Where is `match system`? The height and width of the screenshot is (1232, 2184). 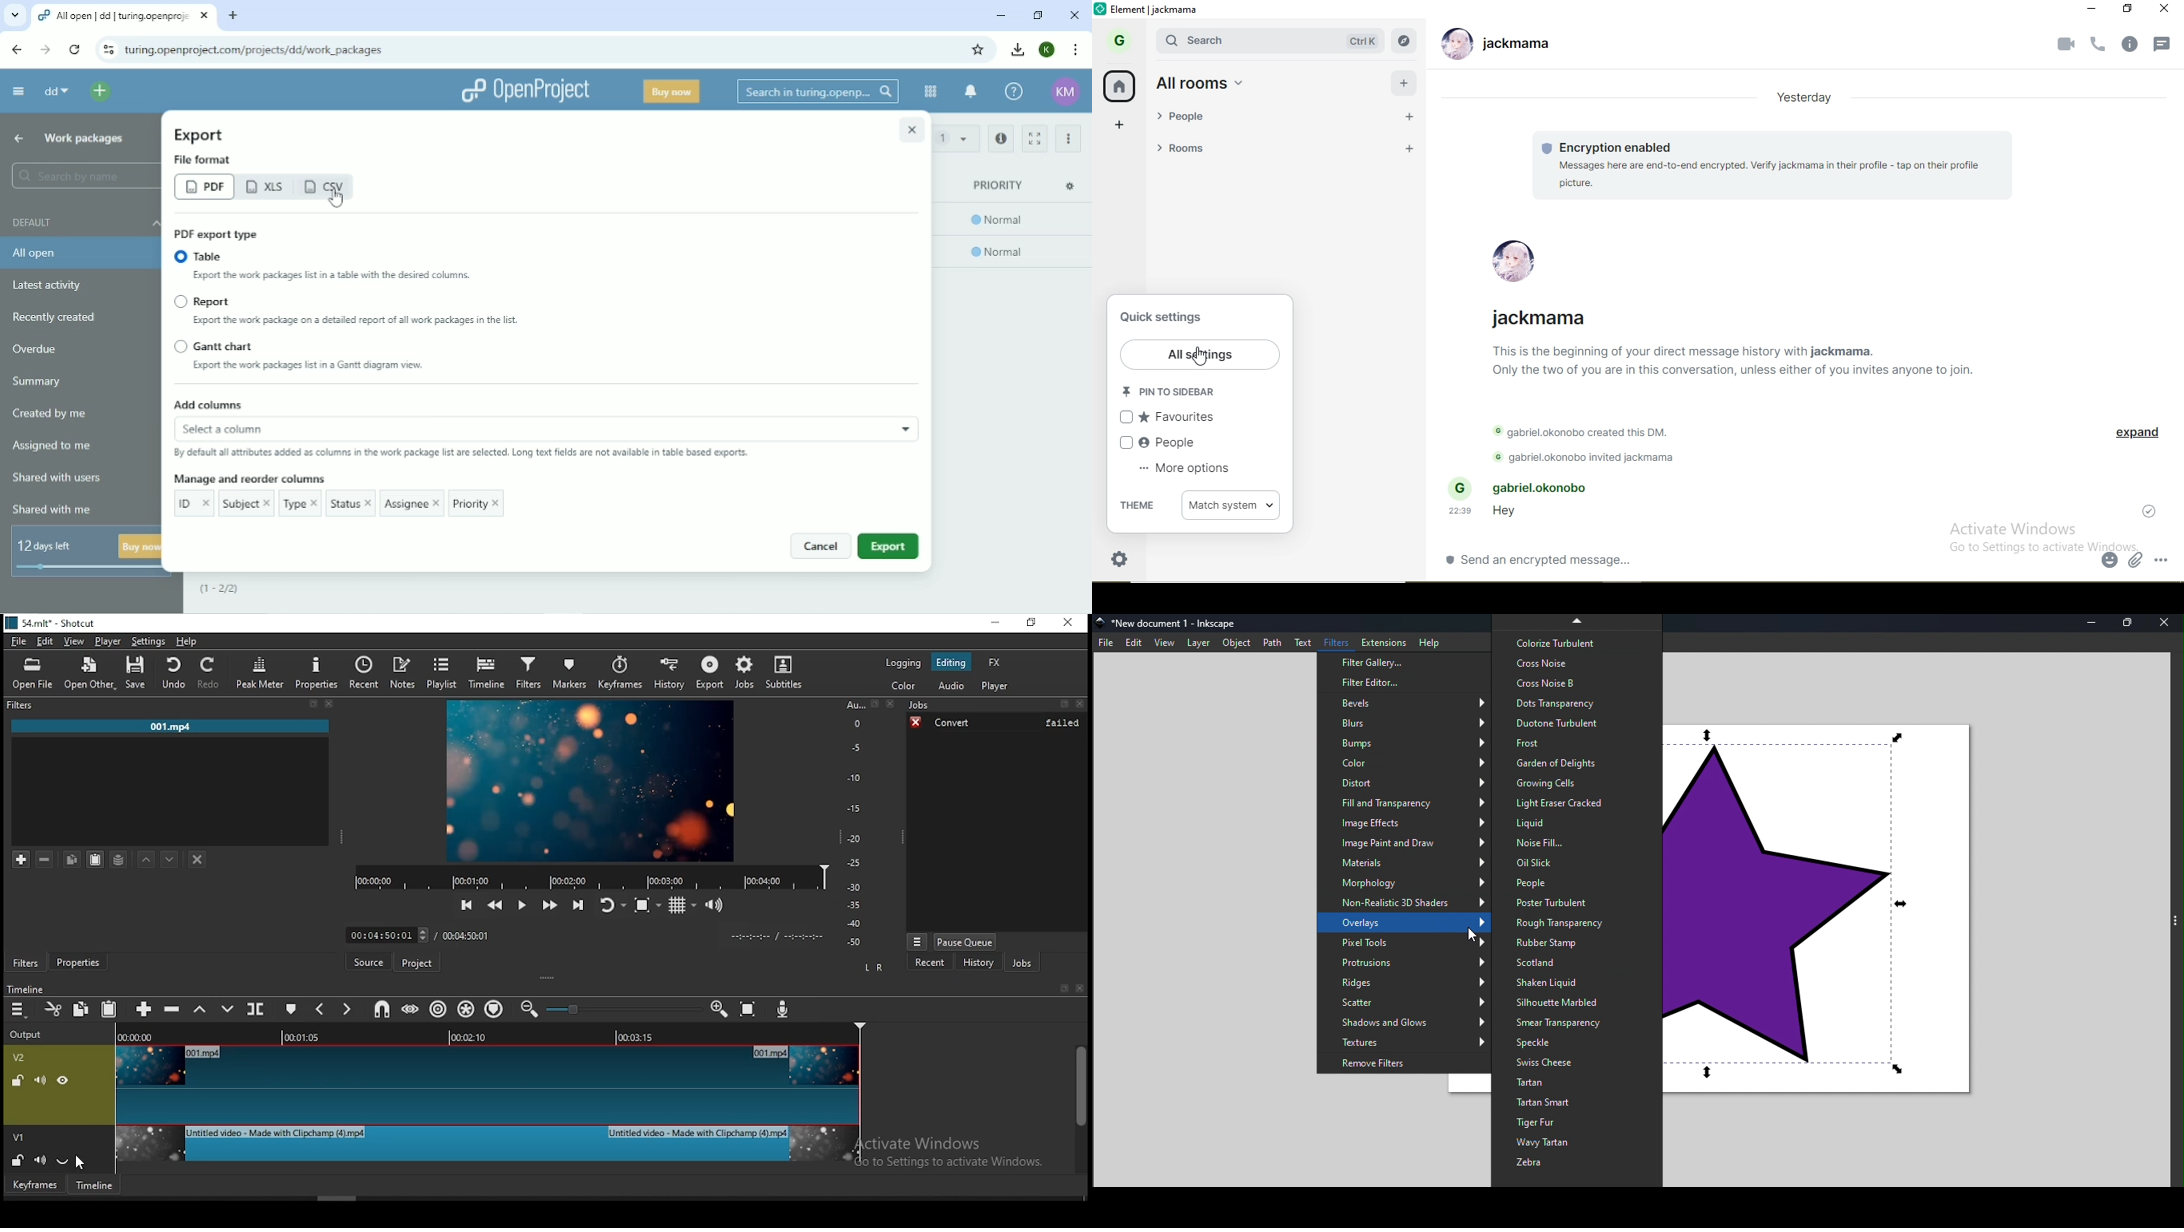
match system is located at coordinates (1232, 505).